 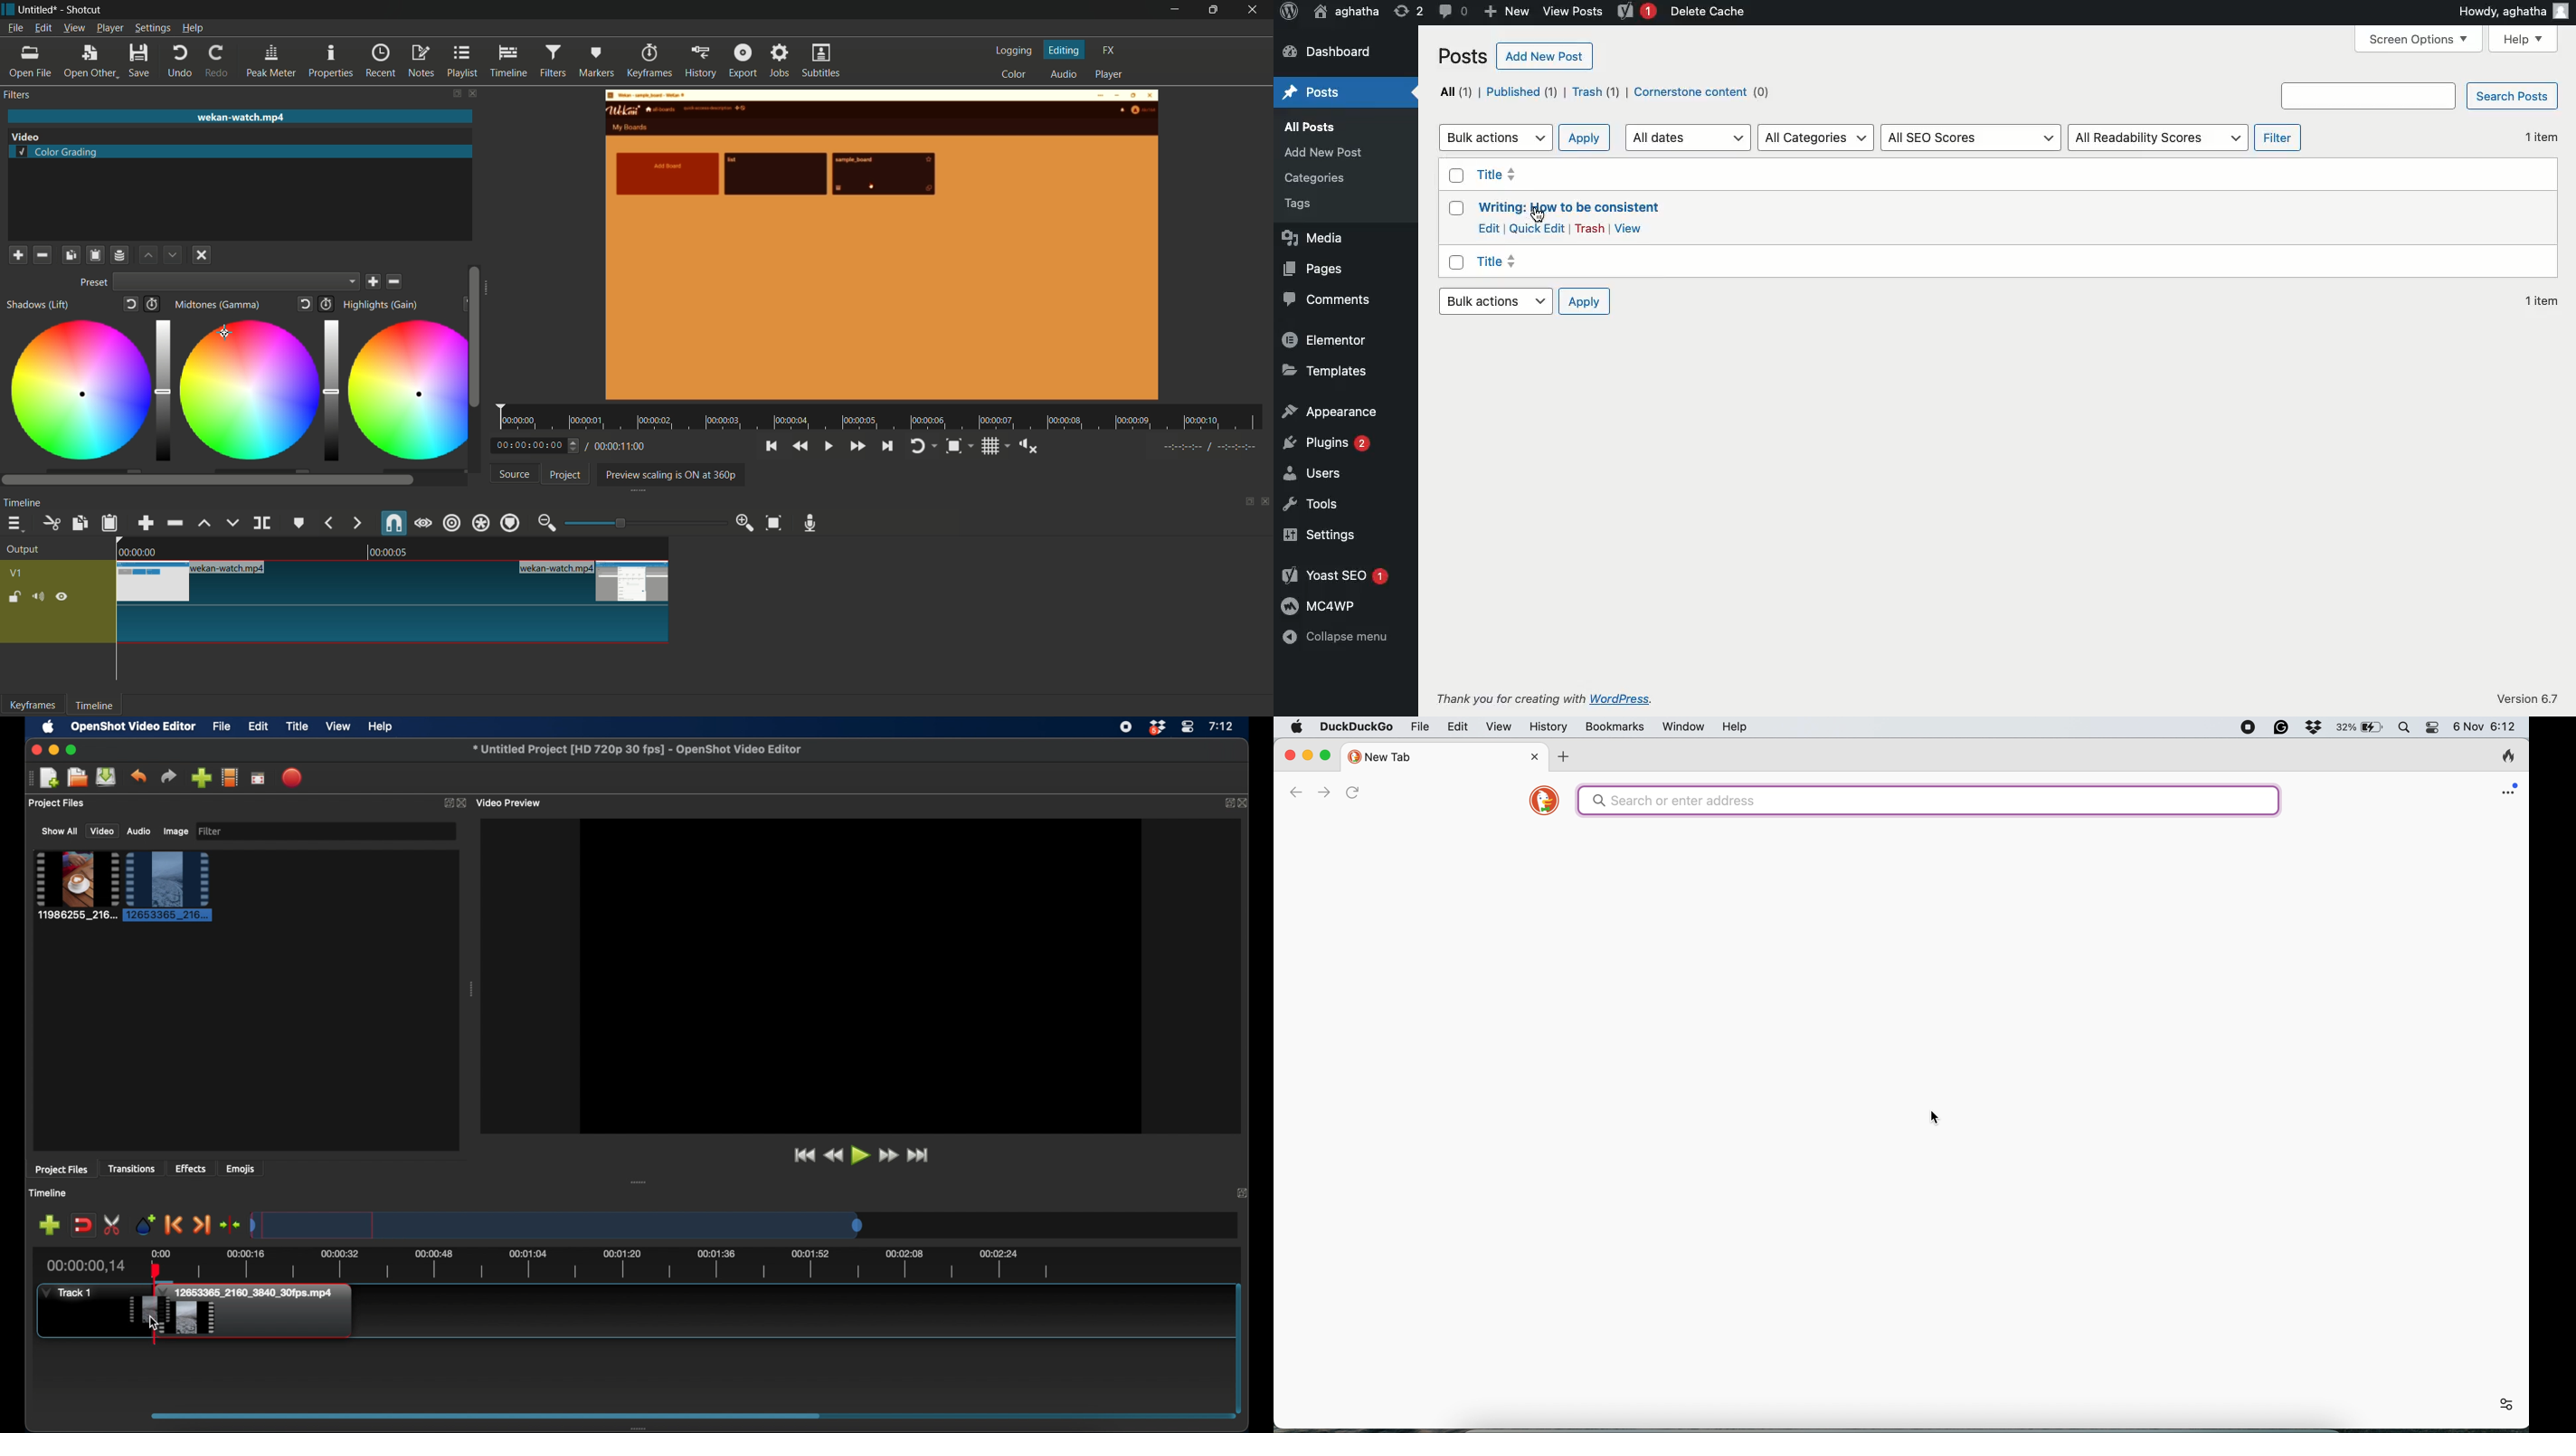 I want to click on timeline menu, so click(x=17, y=523).